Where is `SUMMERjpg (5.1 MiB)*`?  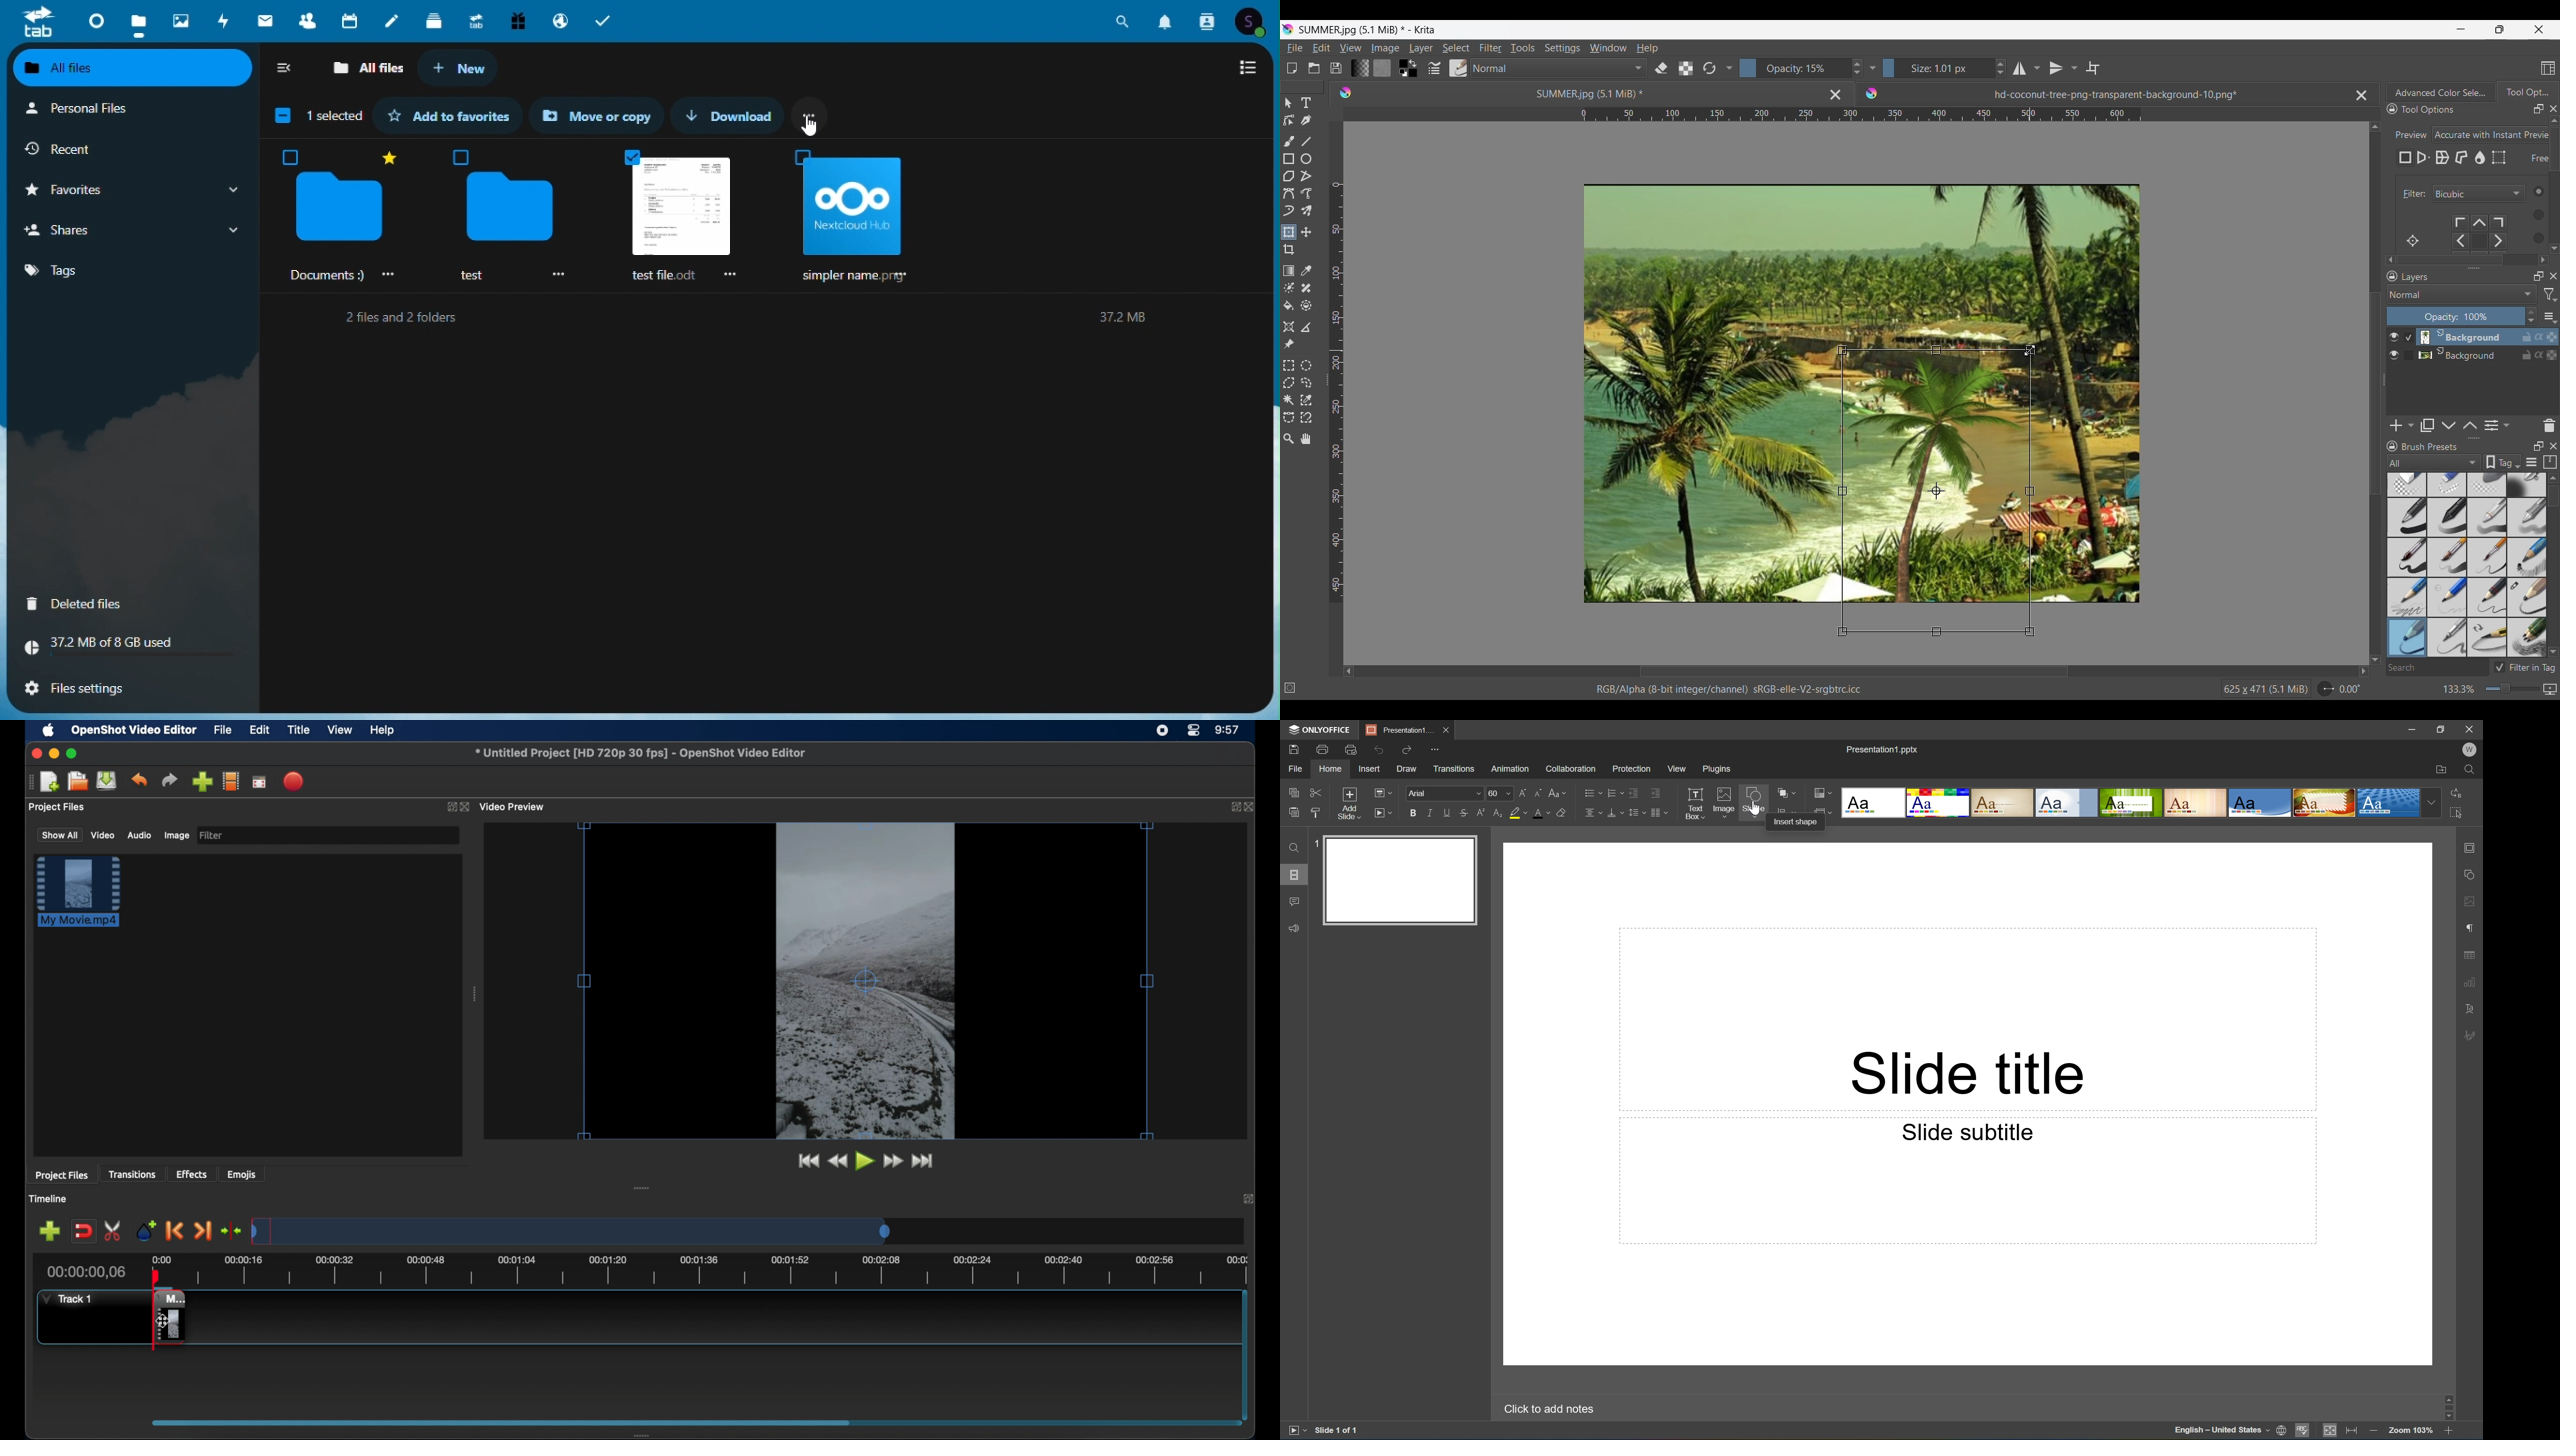 SUMMERjpg (5.1 MiB)* is located at coordinates (1570, 93).